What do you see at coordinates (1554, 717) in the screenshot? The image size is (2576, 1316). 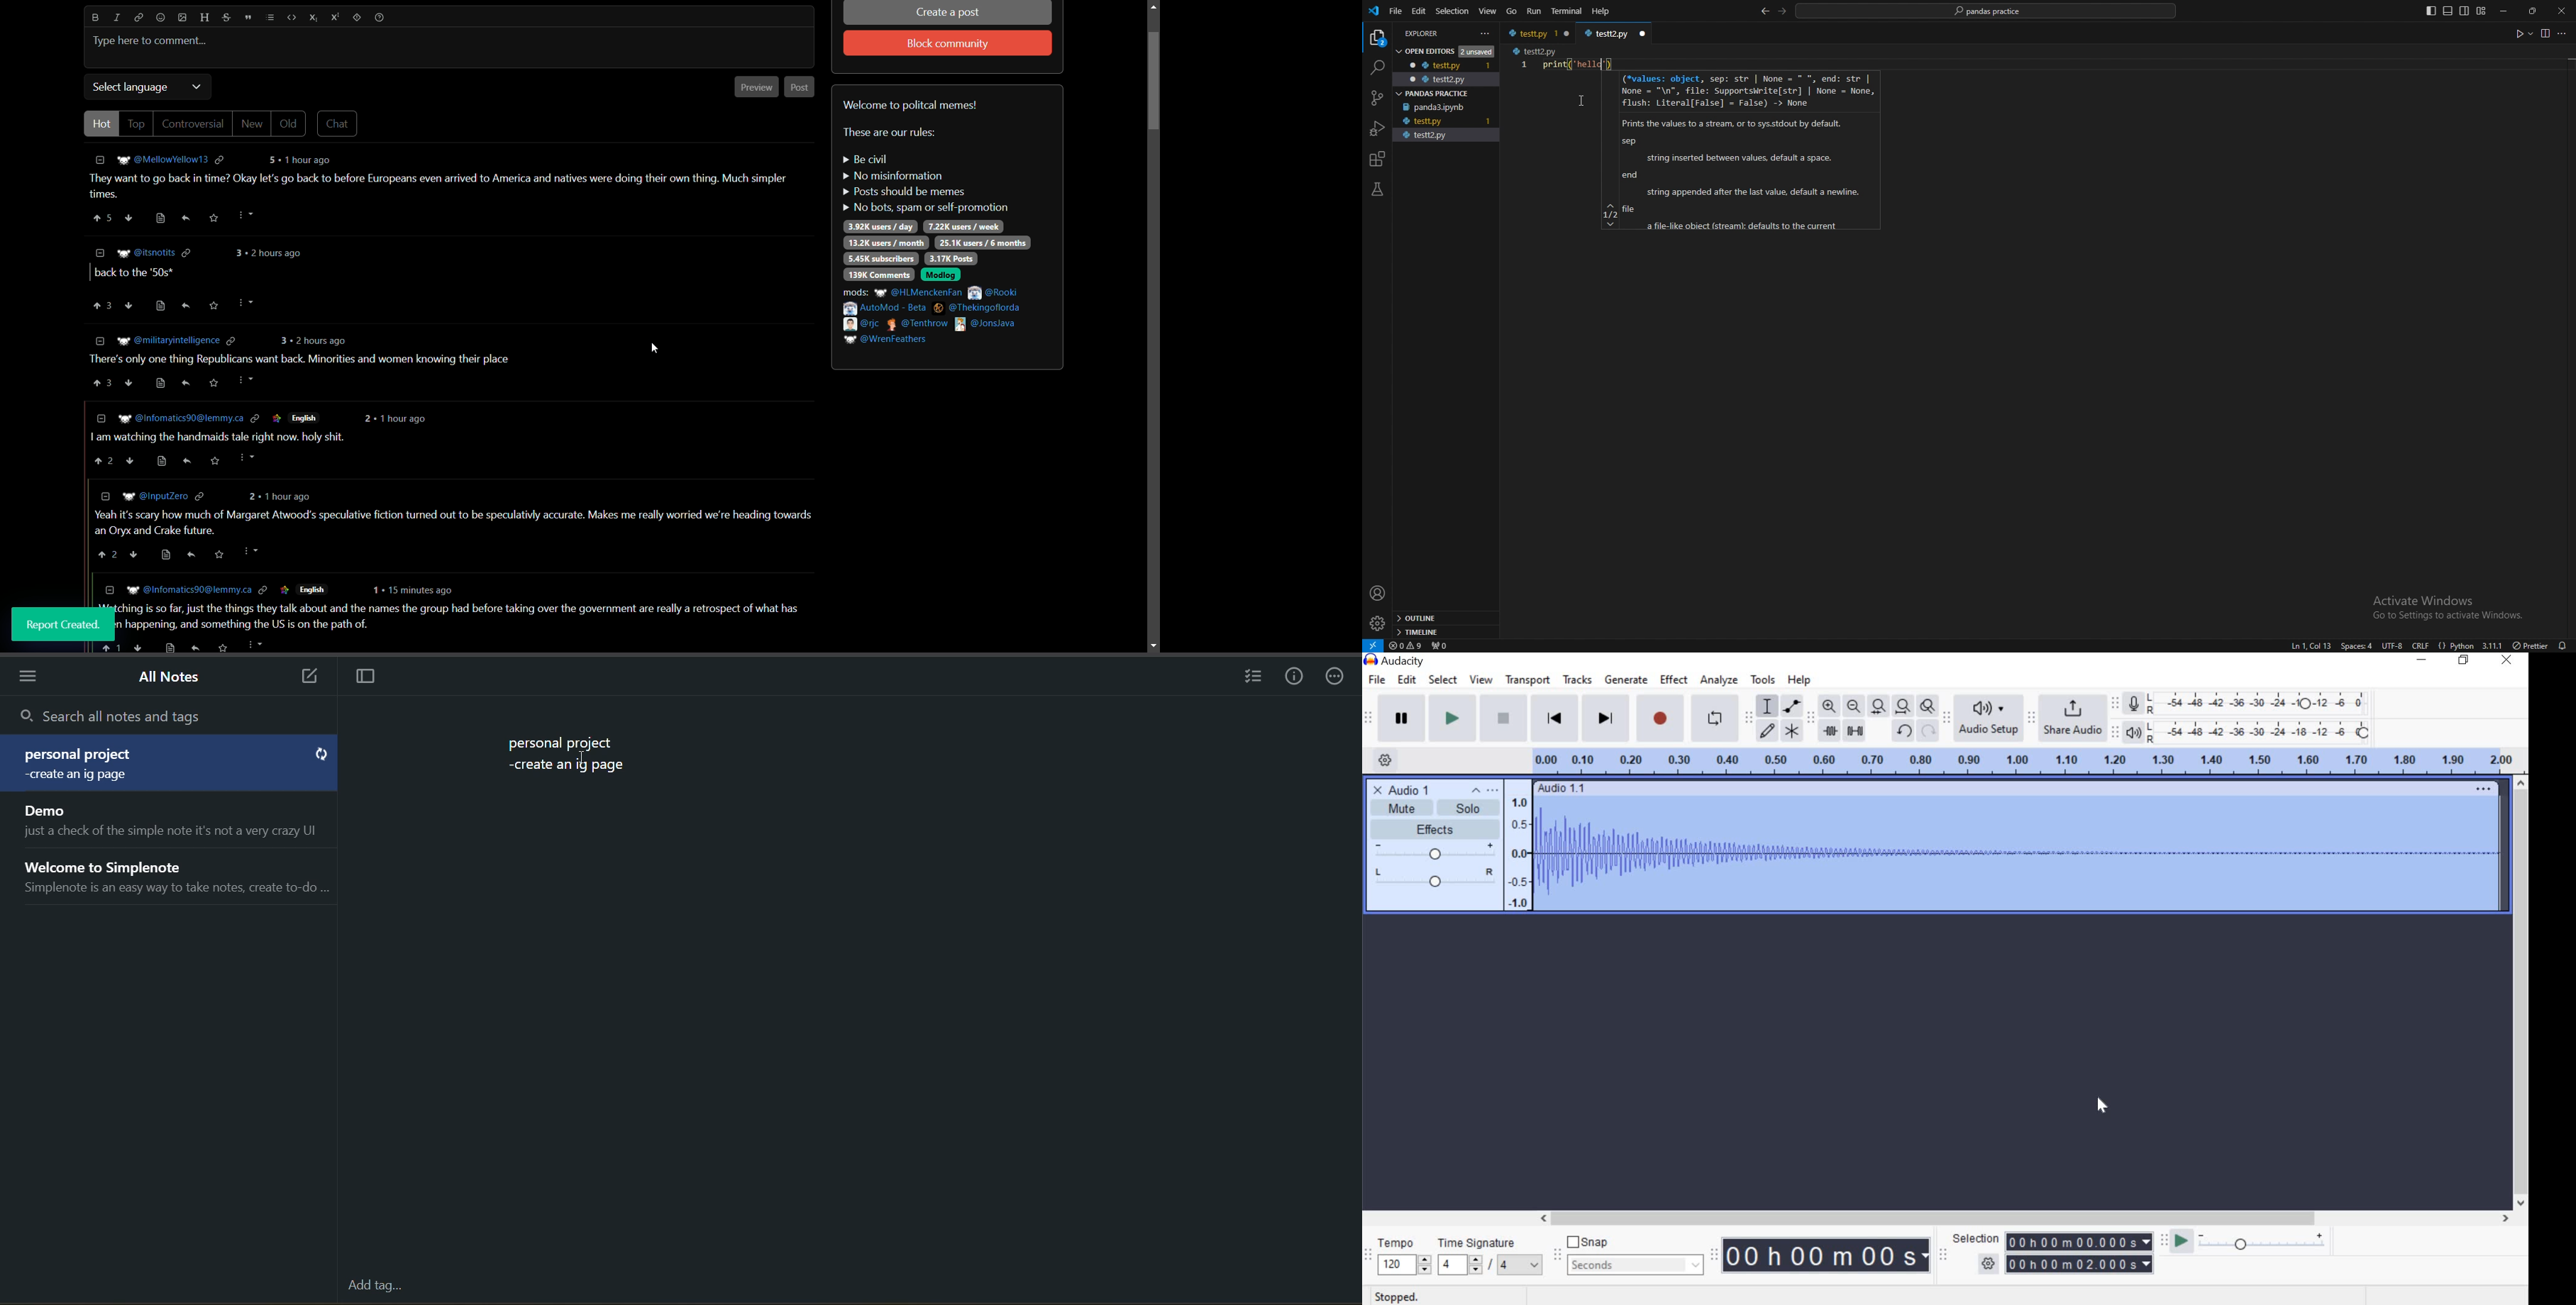 I see `Skip to Start` at bounding box center [1554, 717].